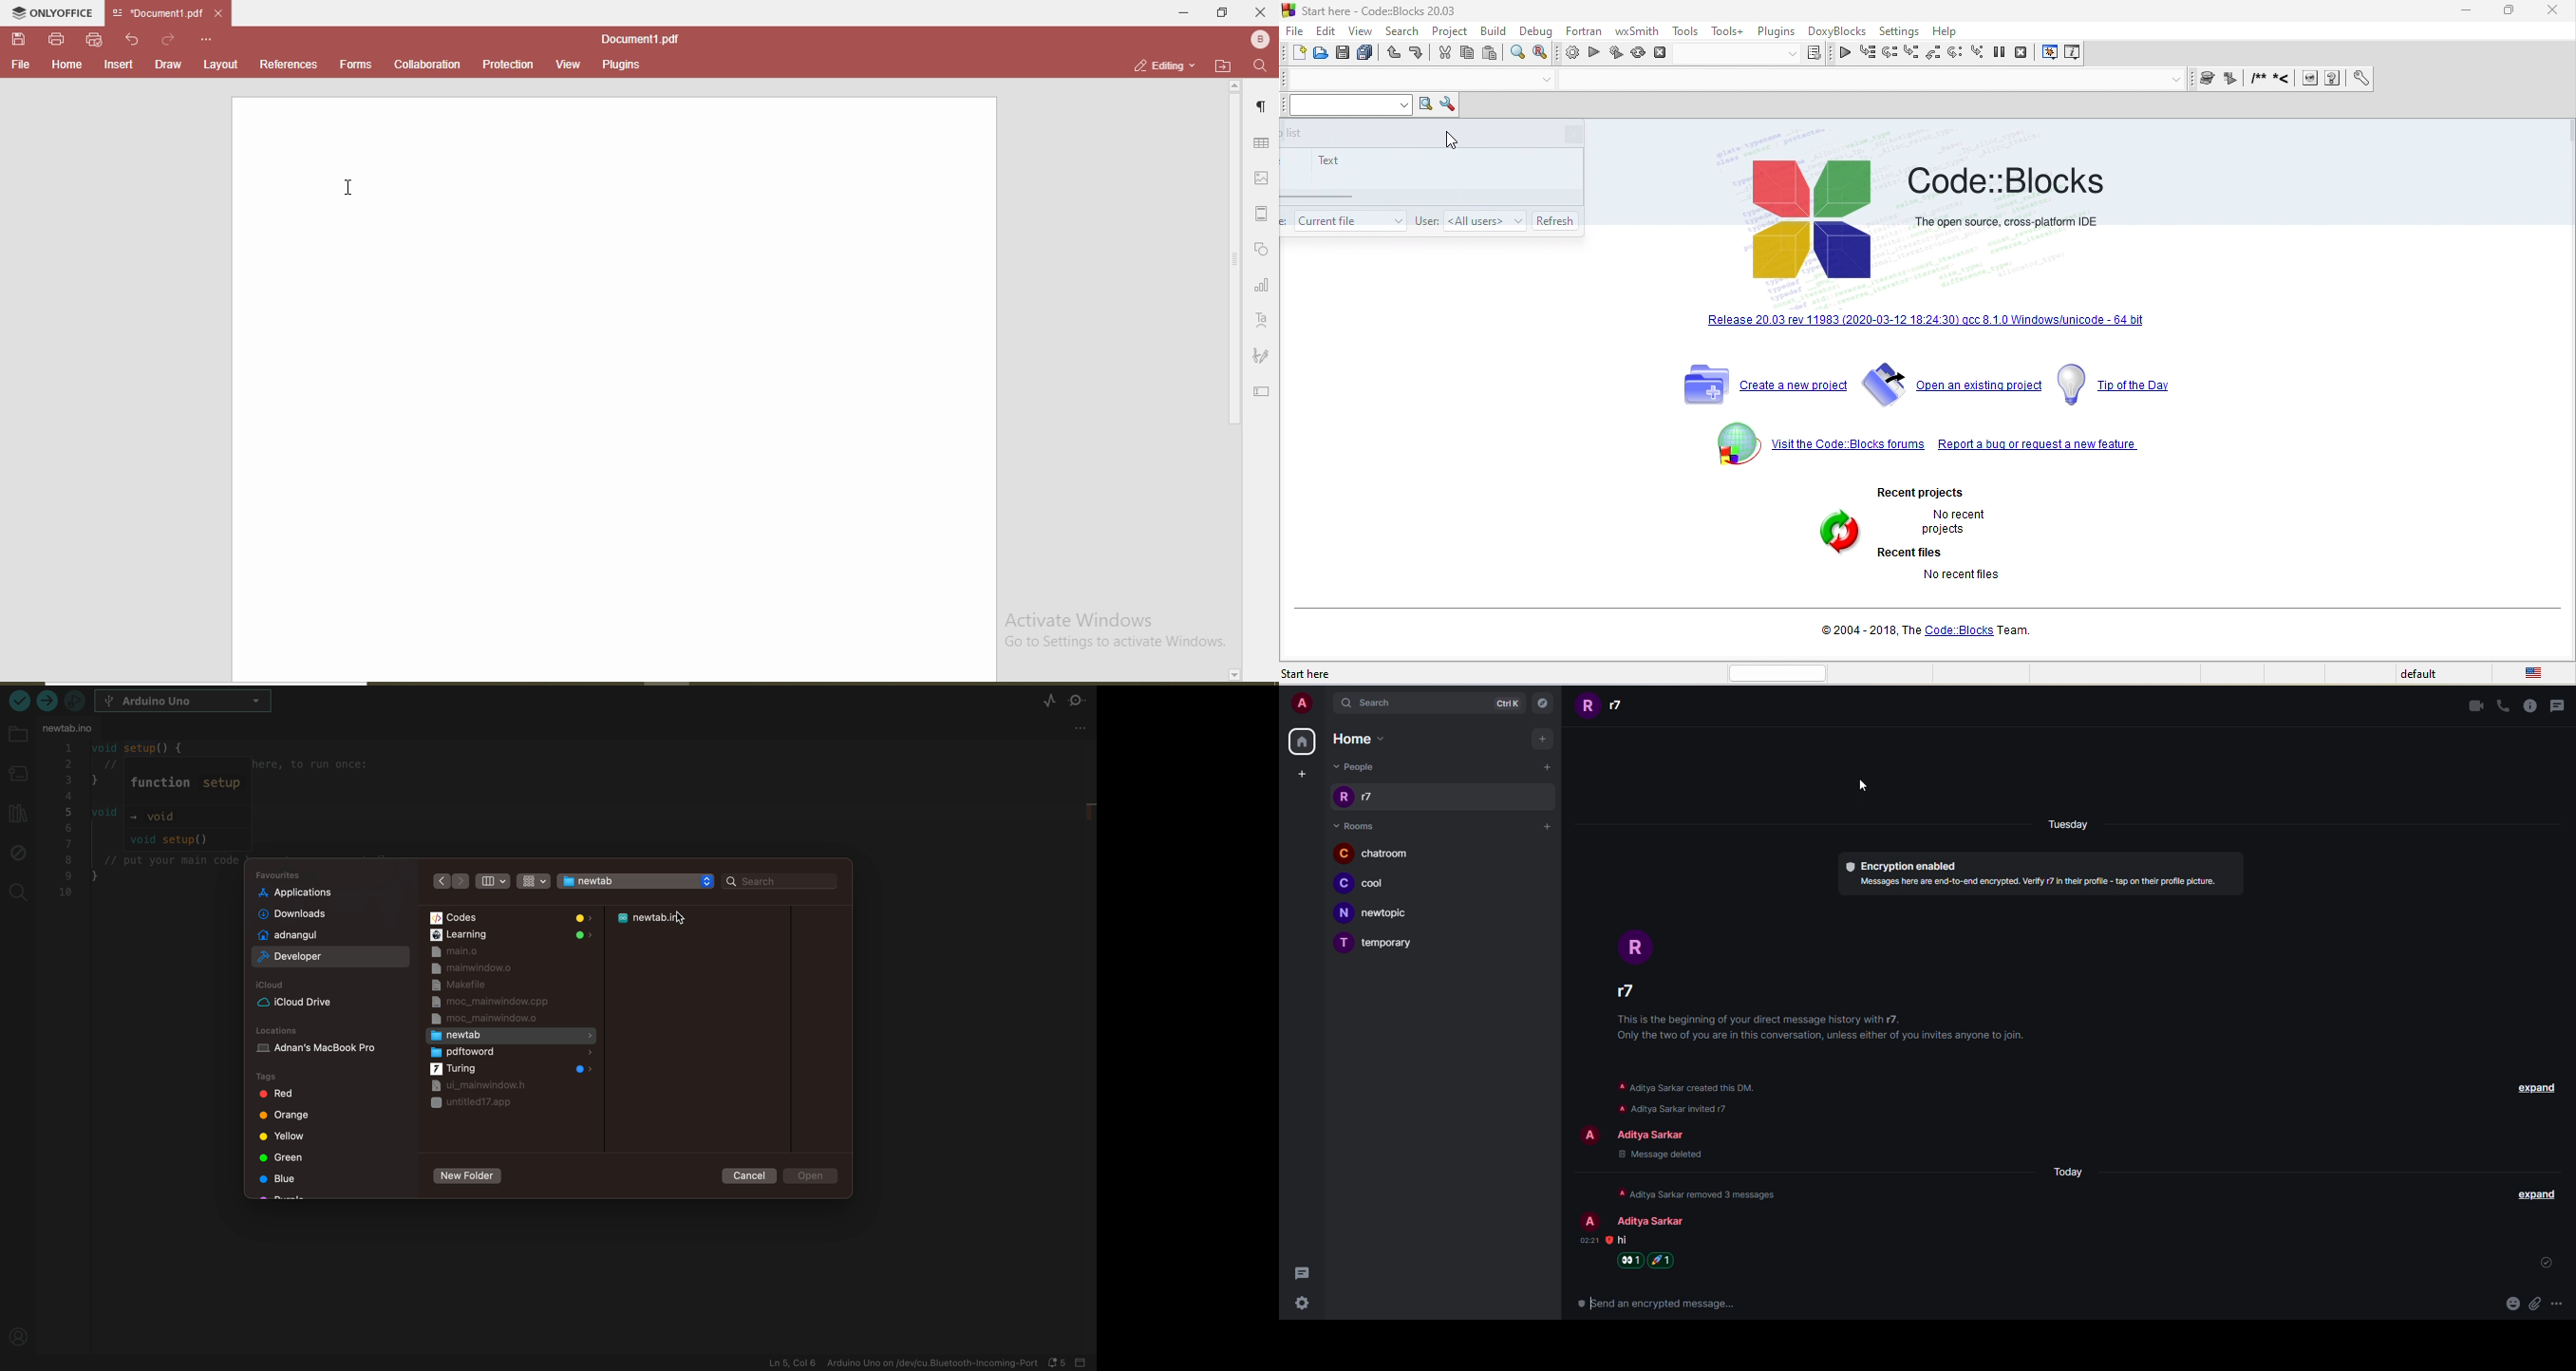 This screenshot has width=2576, height=1372. Describe the element at coordinates (1323, 53) in the screenshot. I see `open` at that location.